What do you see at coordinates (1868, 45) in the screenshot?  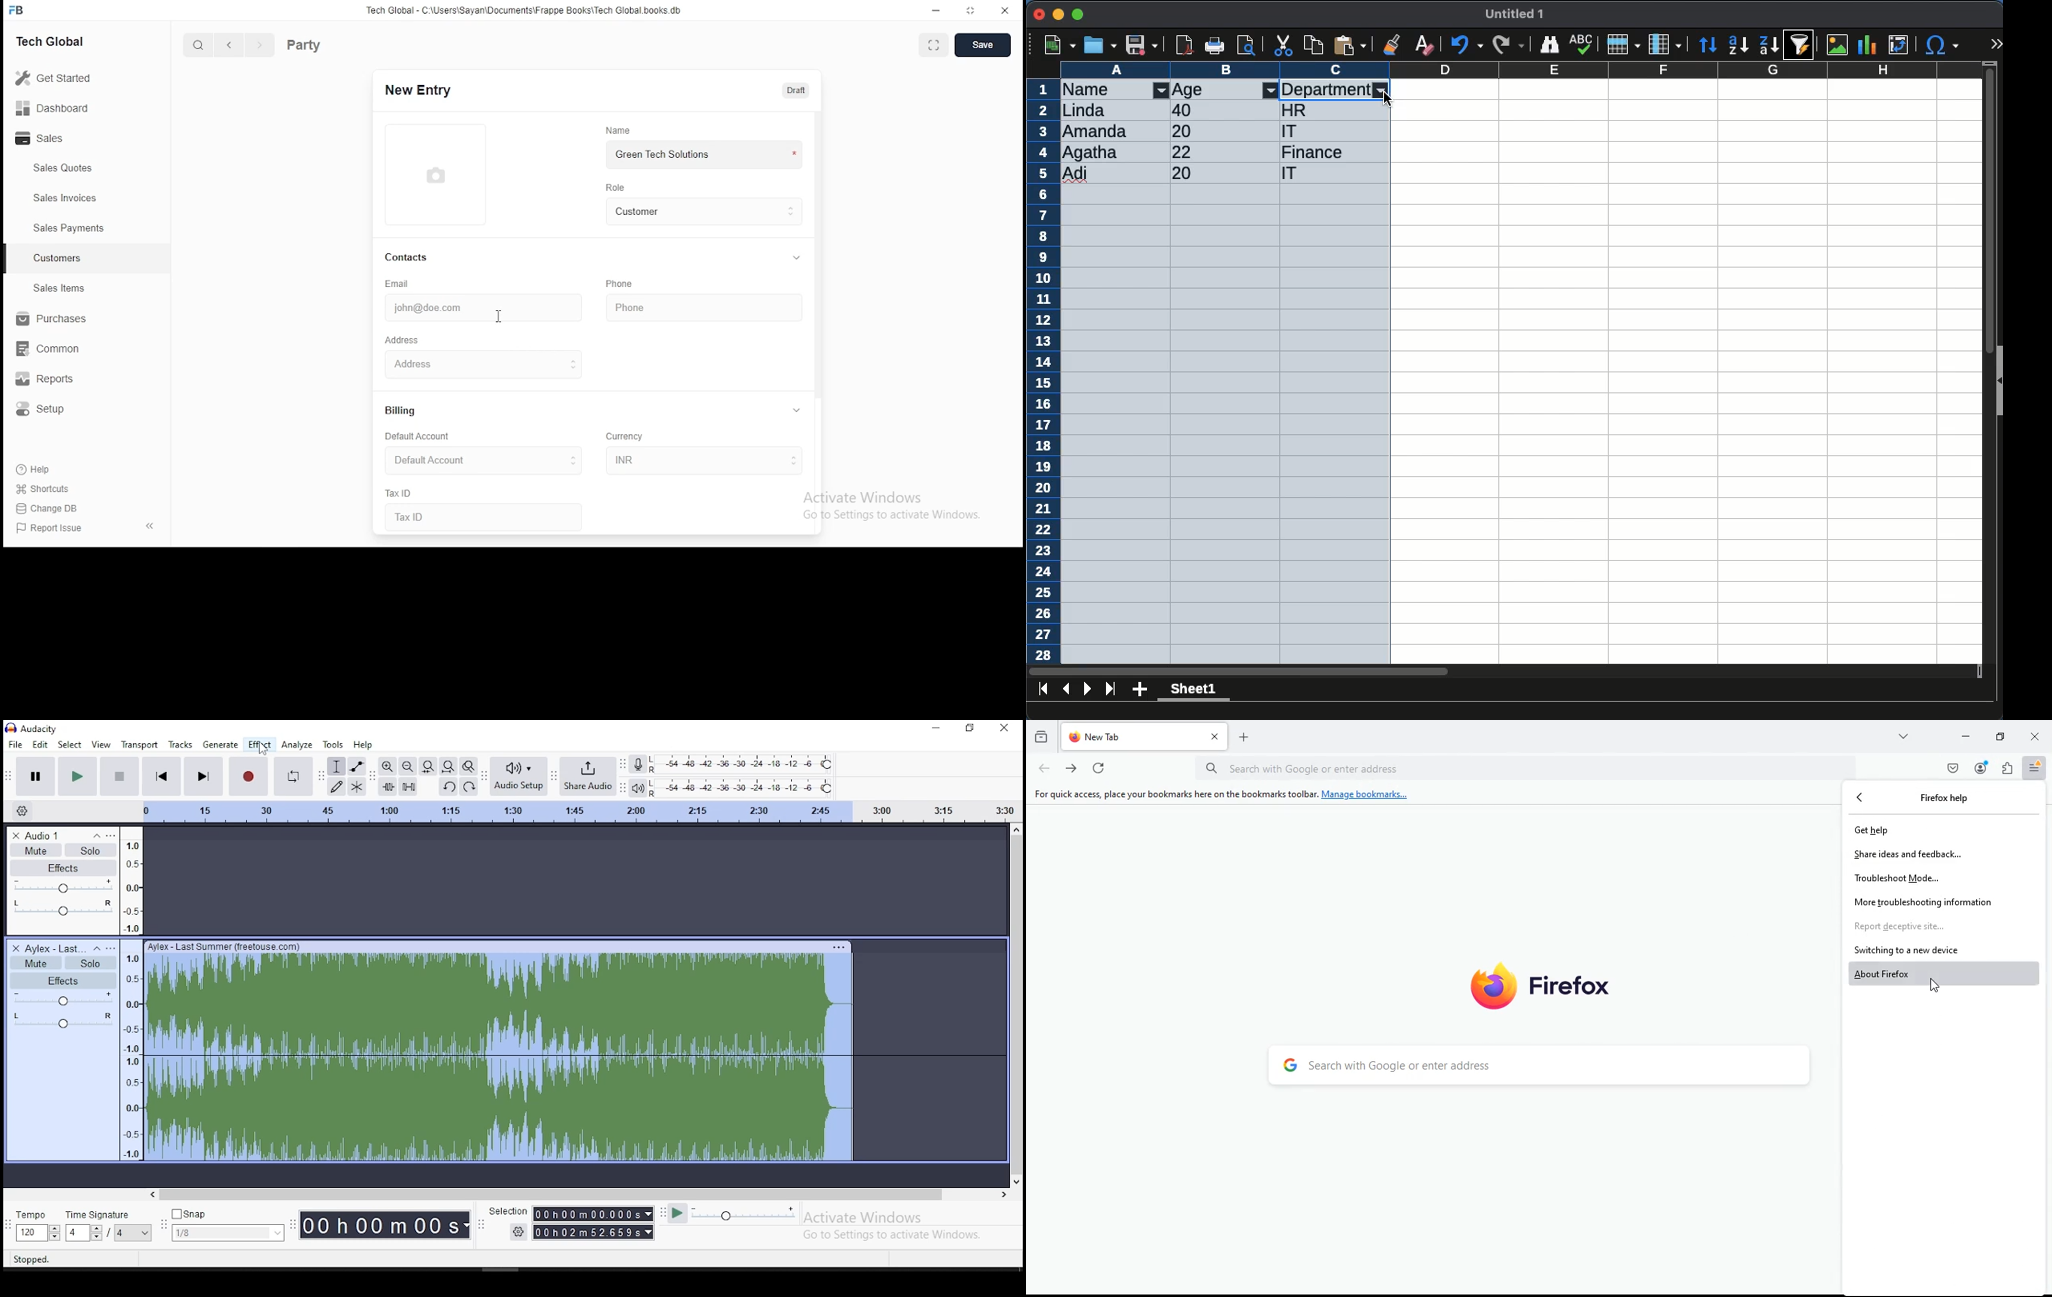 I see `chart` at bounding box center [1868, 45].